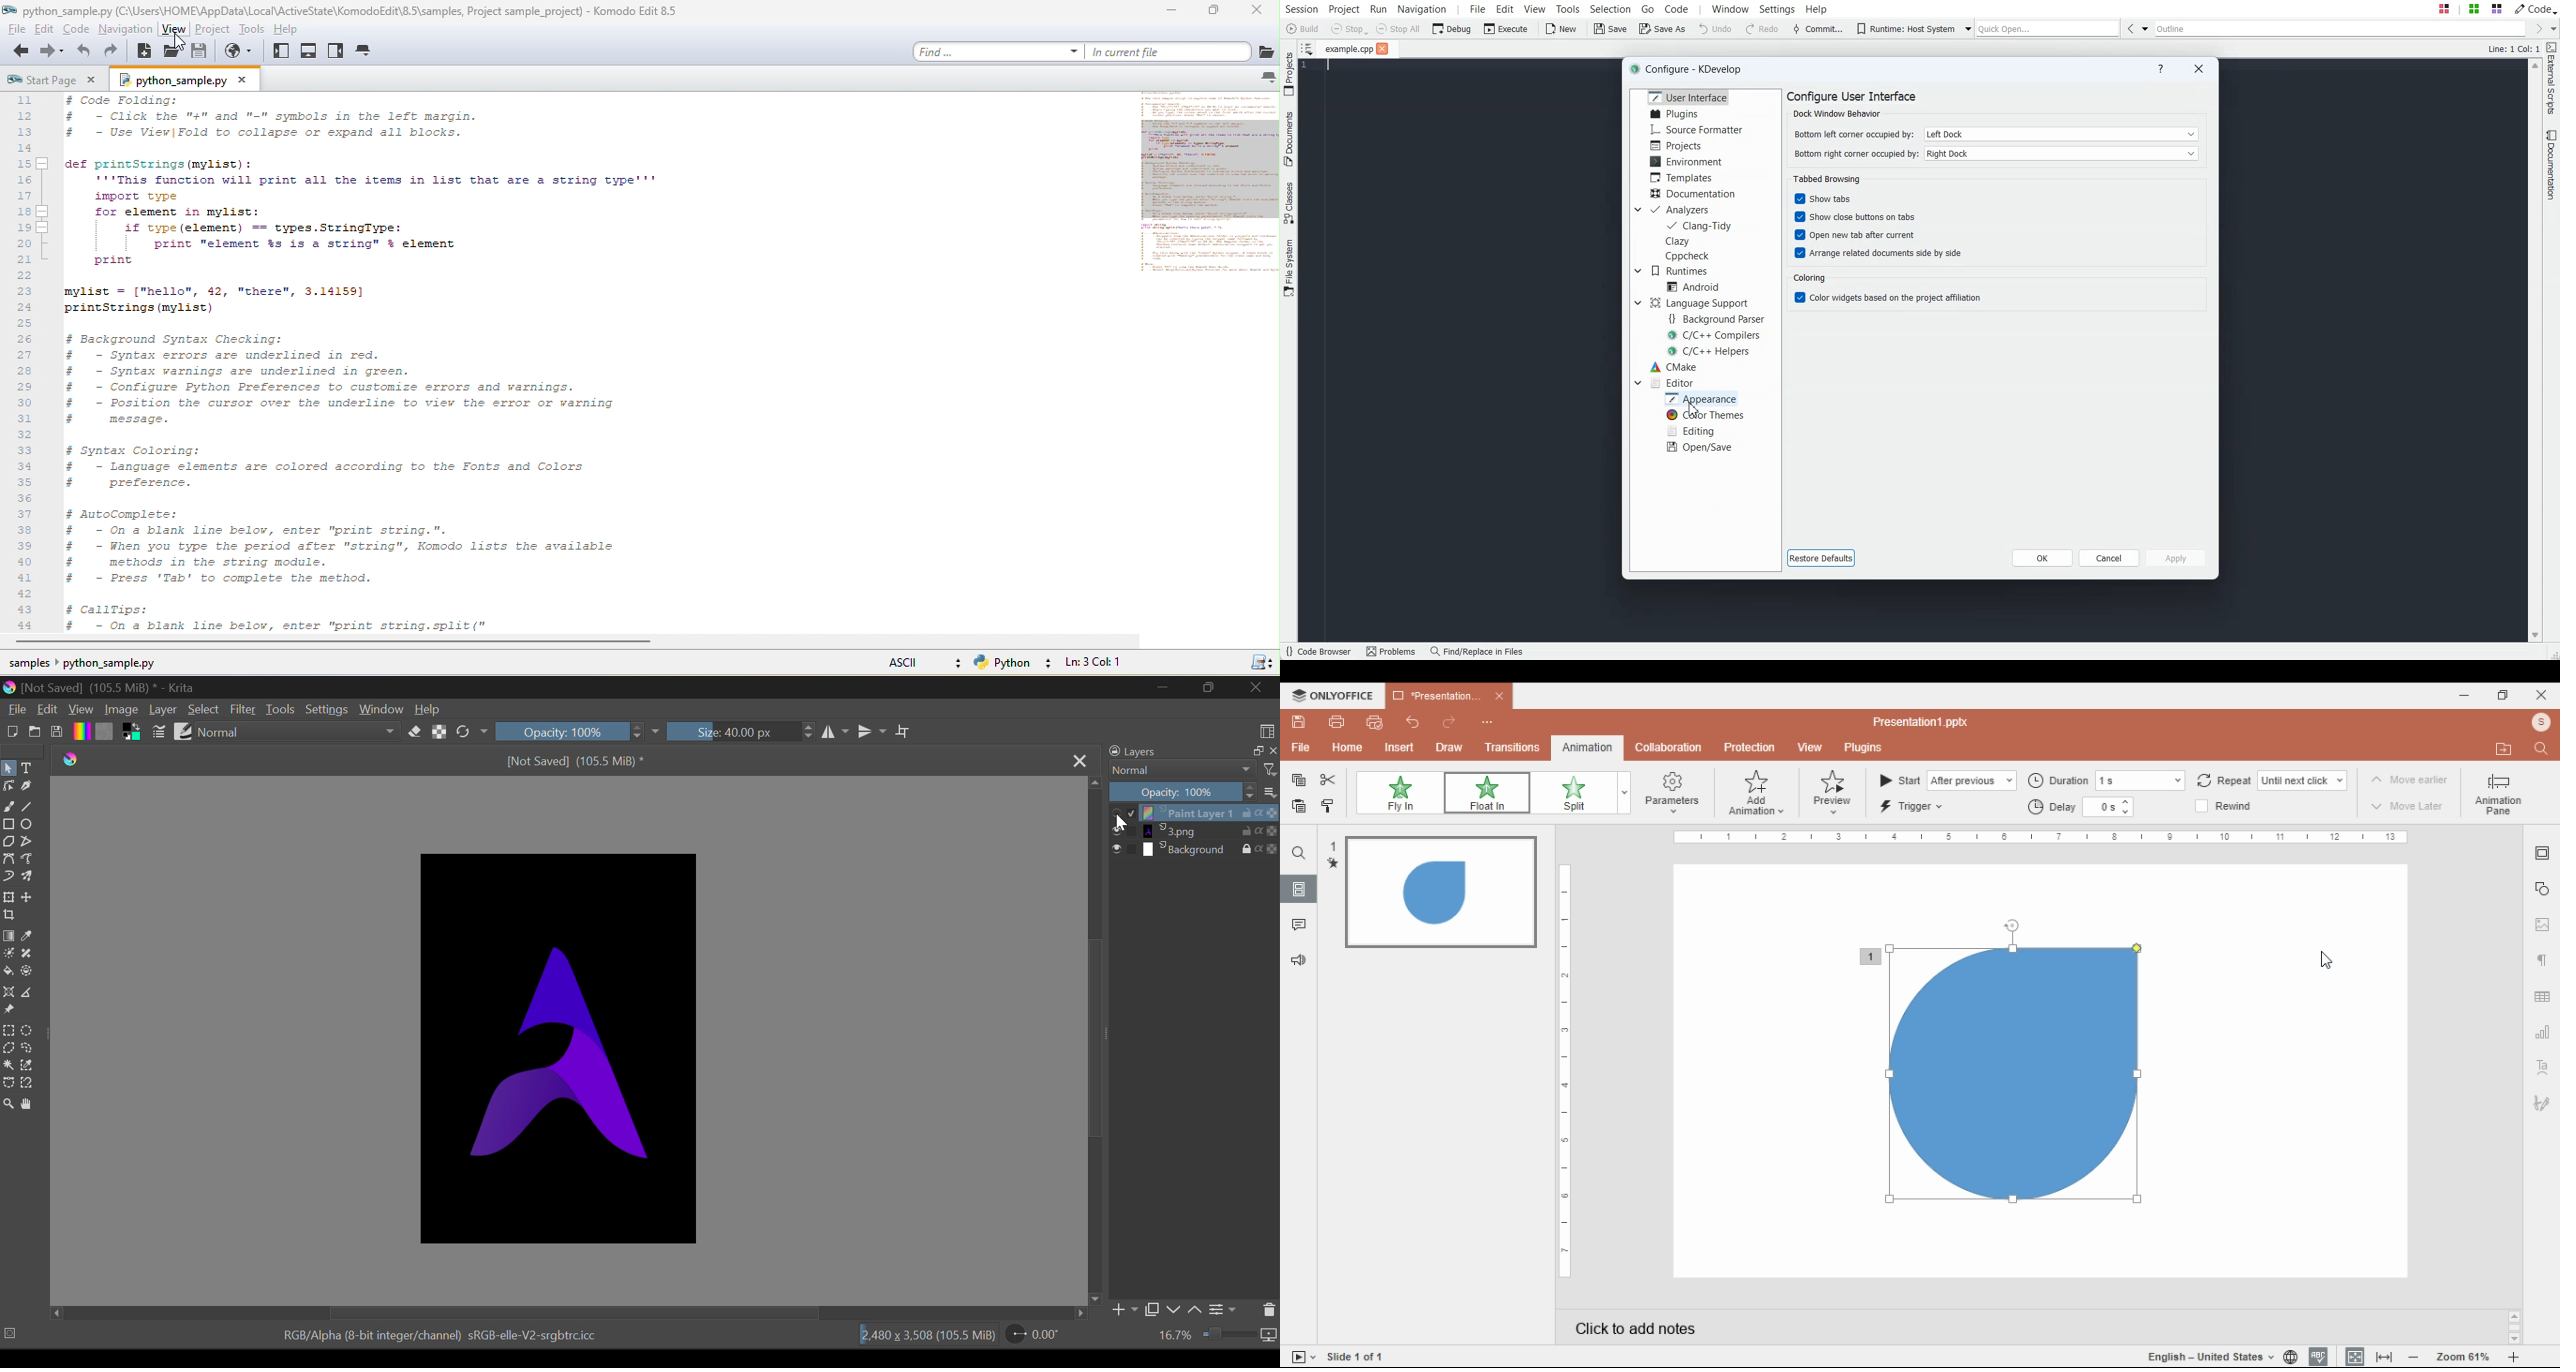 The height and width of the screenshot is (1372, 2576). What do you see at coordinates (1254, 751) in the screenshot?
I see `Copy Layer` at bounding box center [1254, 751].